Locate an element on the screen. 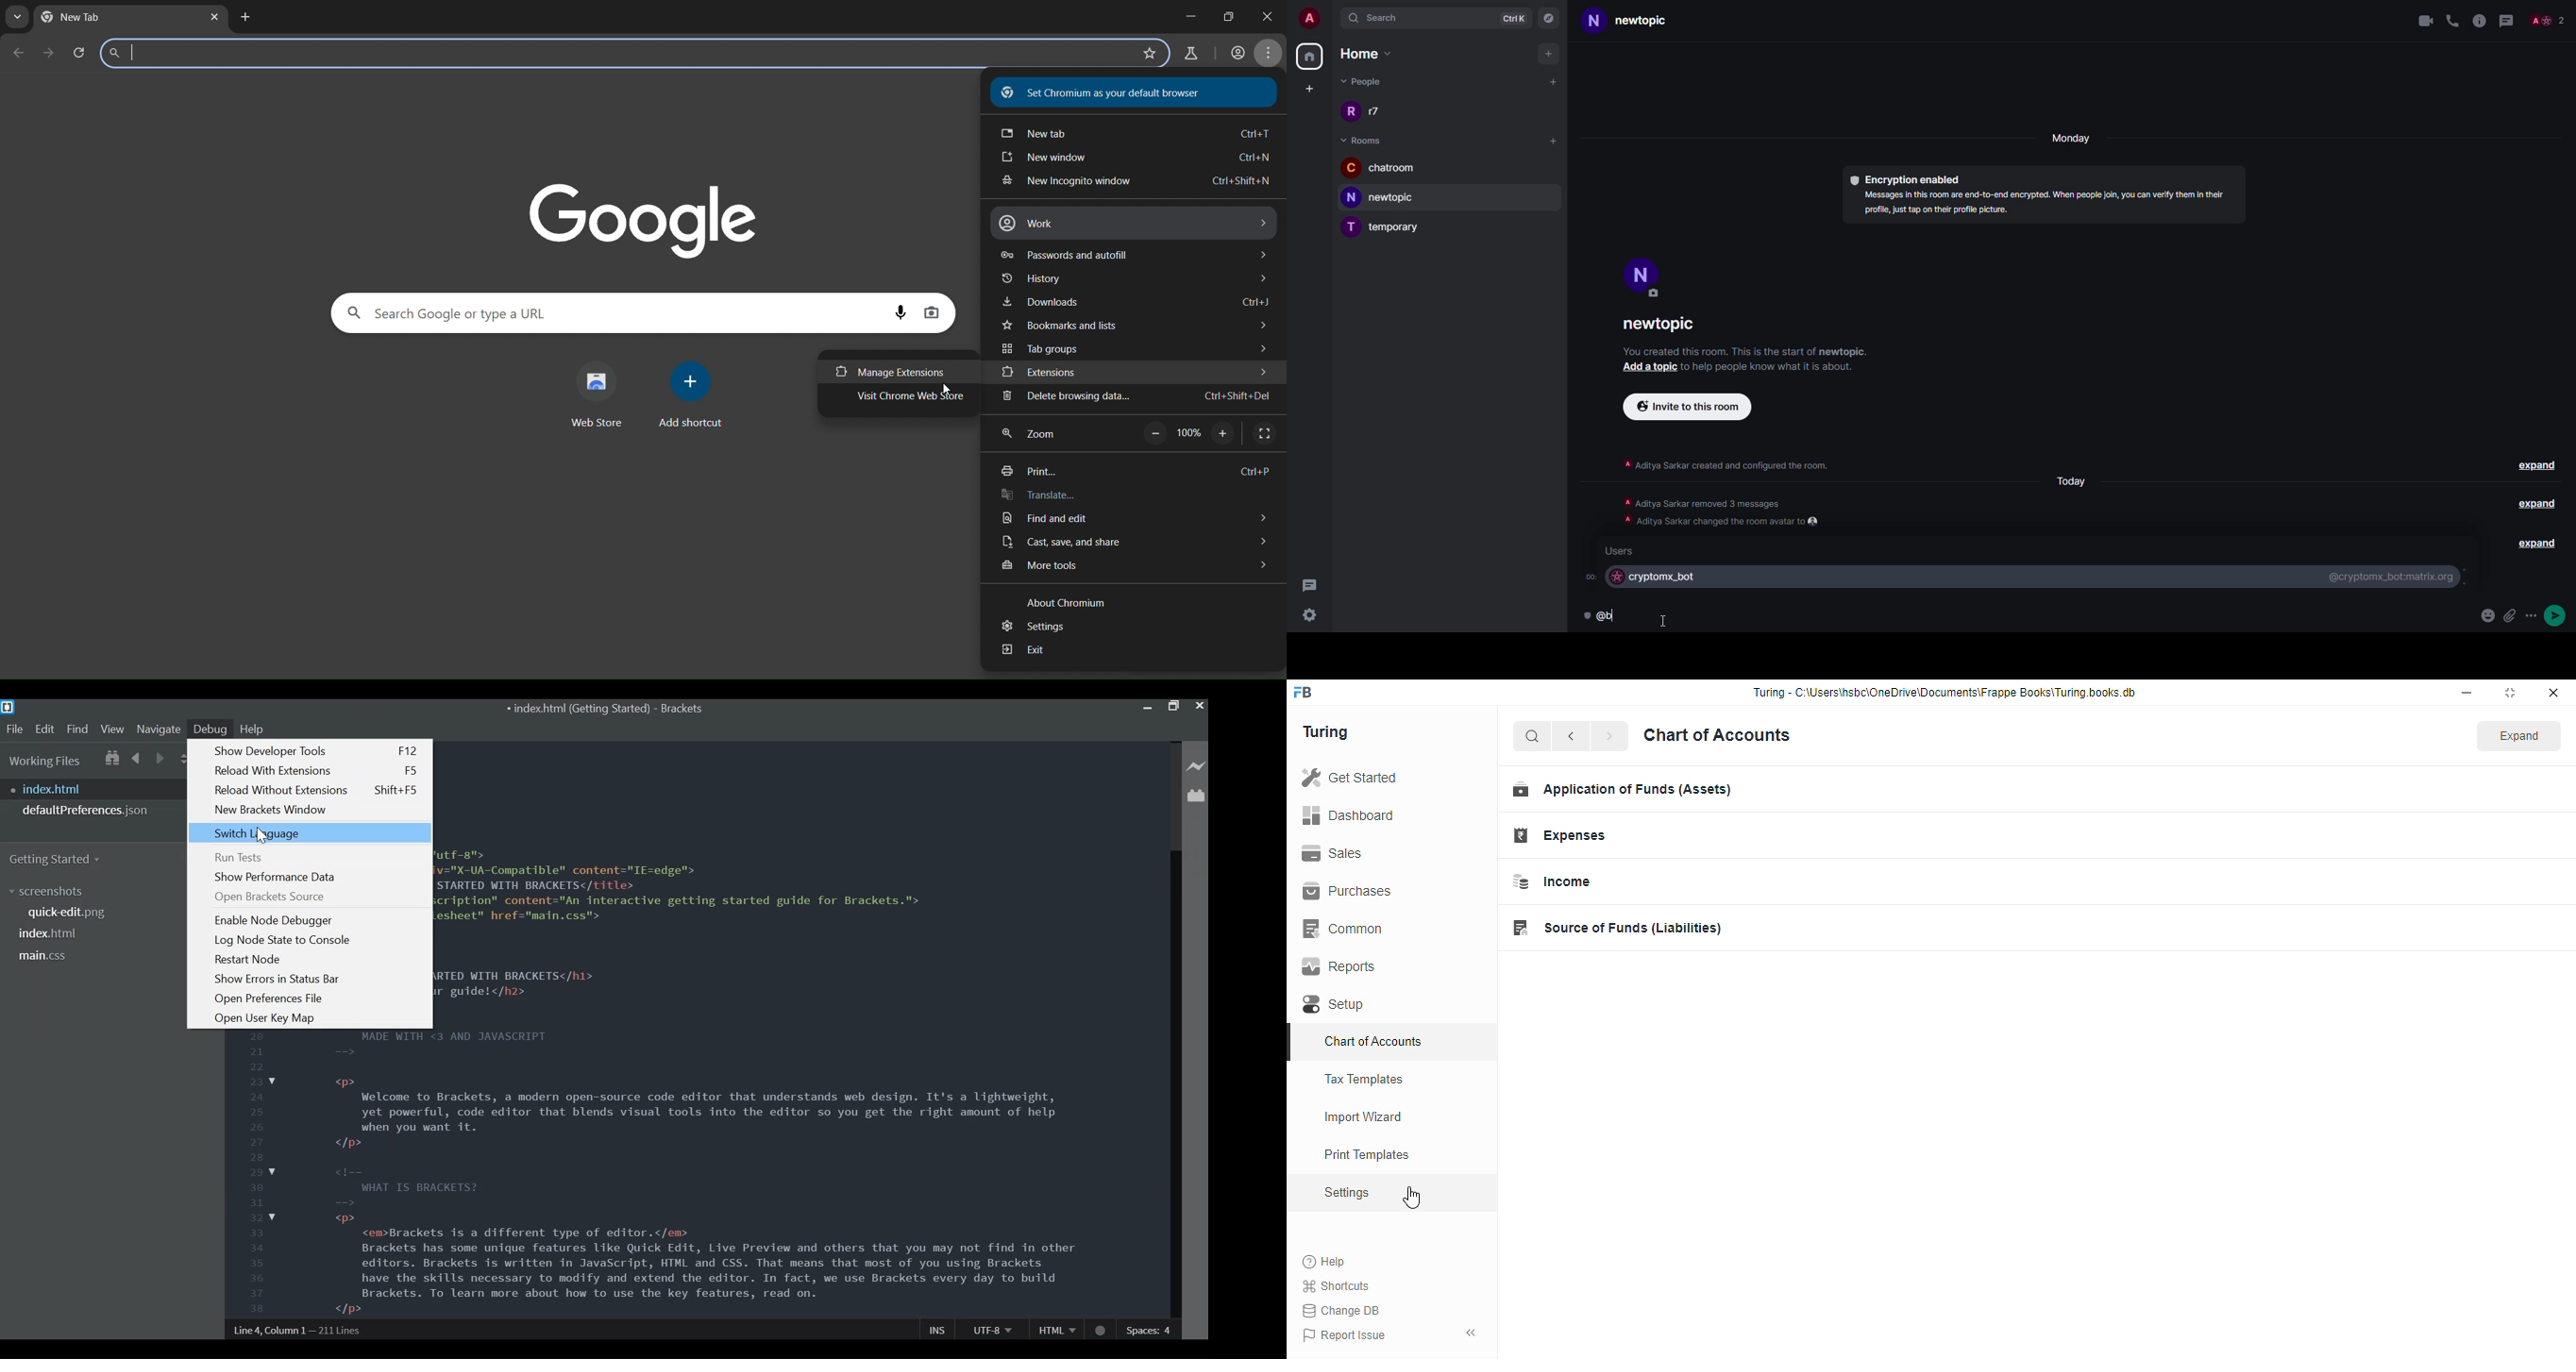  invite to this room is located at coordinates (1687, 406).